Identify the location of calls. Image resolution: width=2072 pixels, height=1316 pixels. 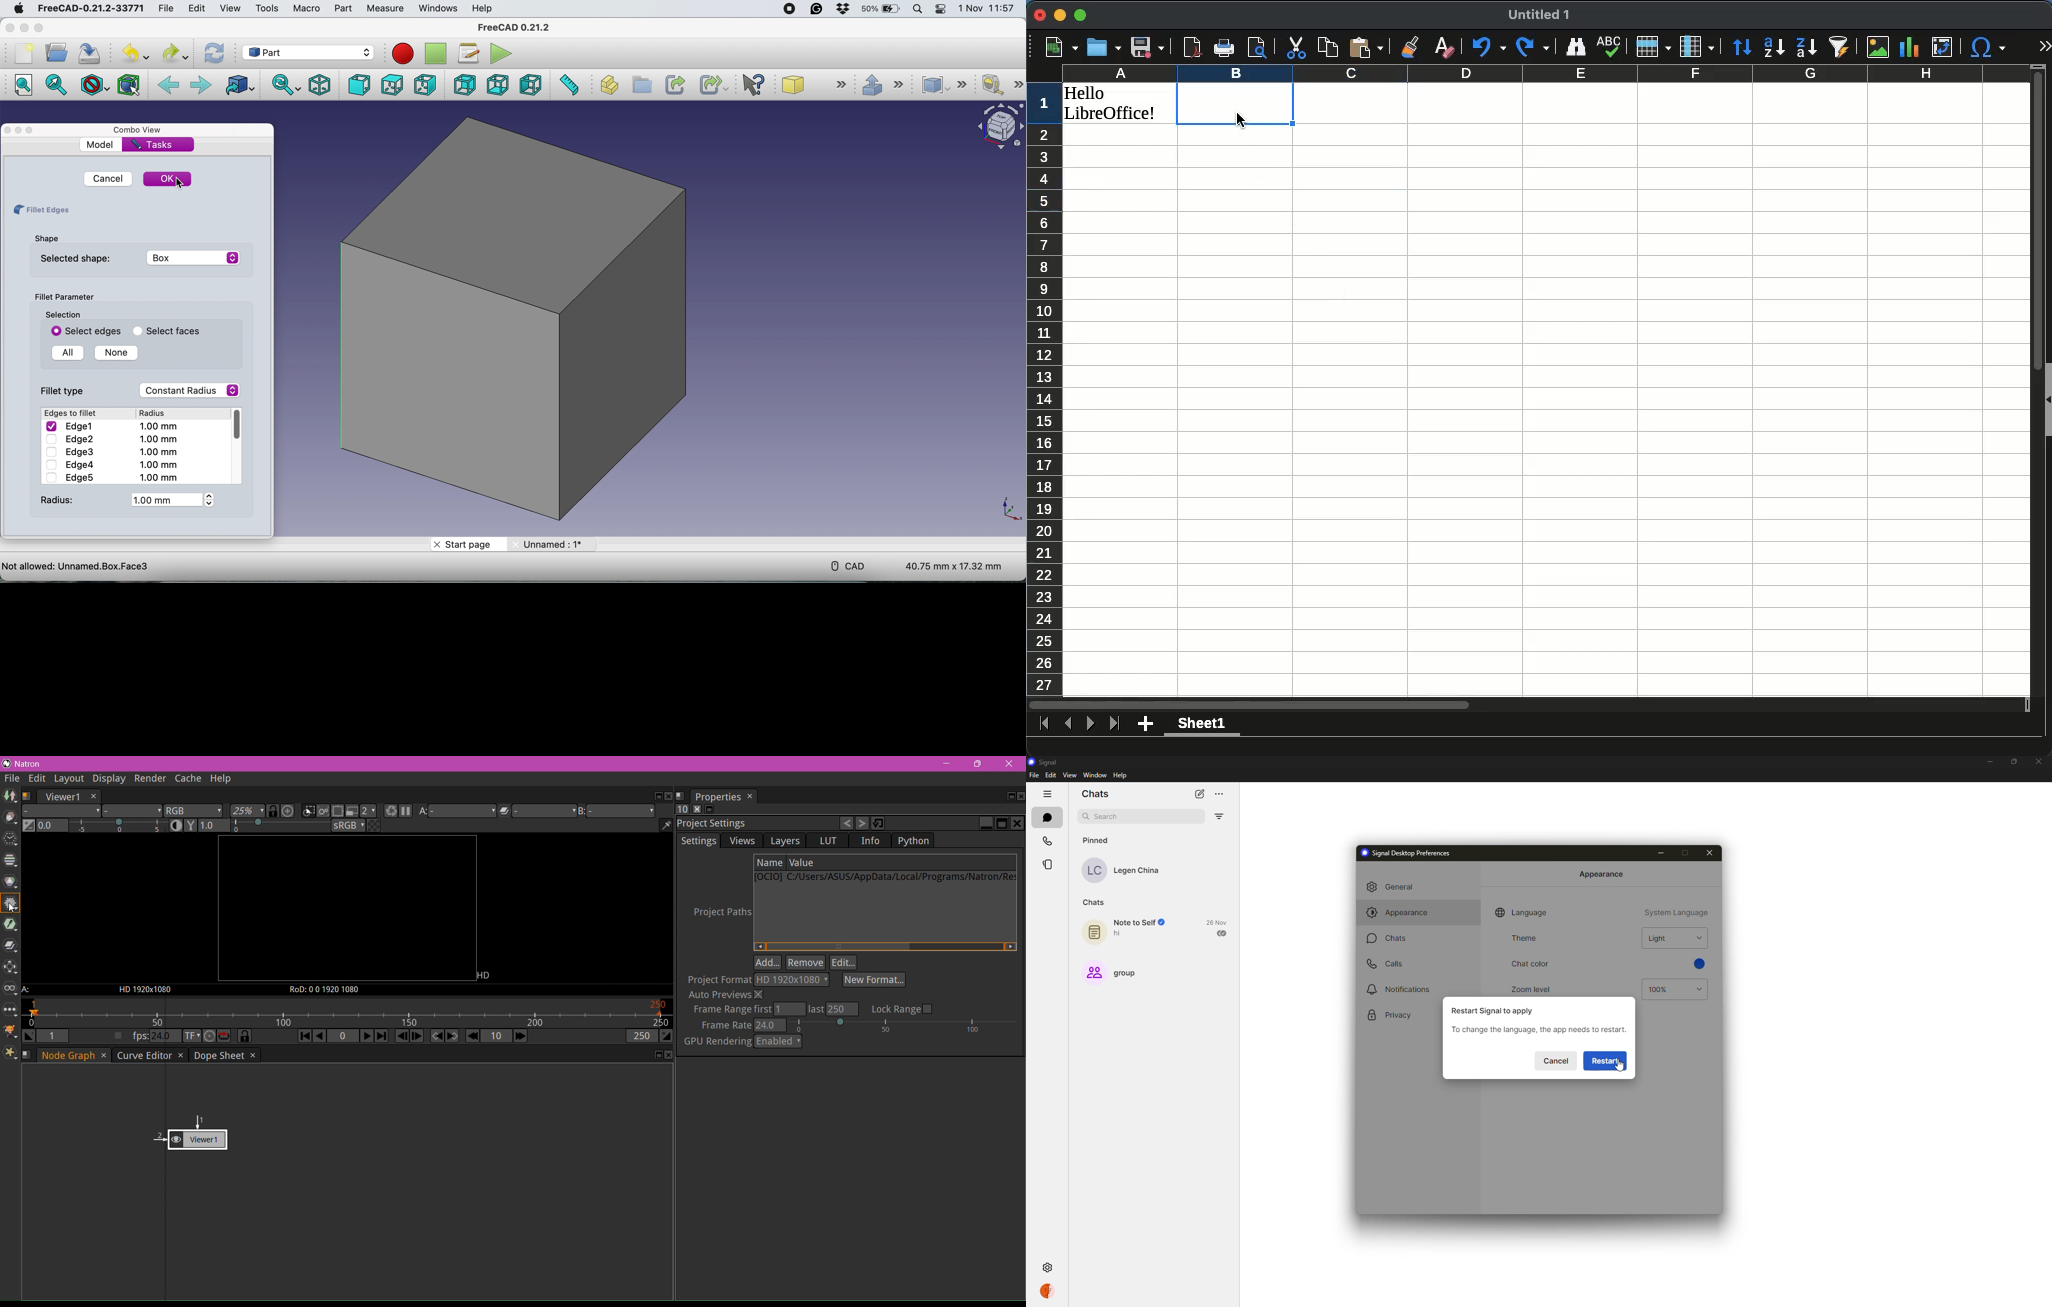
(1048, 840).